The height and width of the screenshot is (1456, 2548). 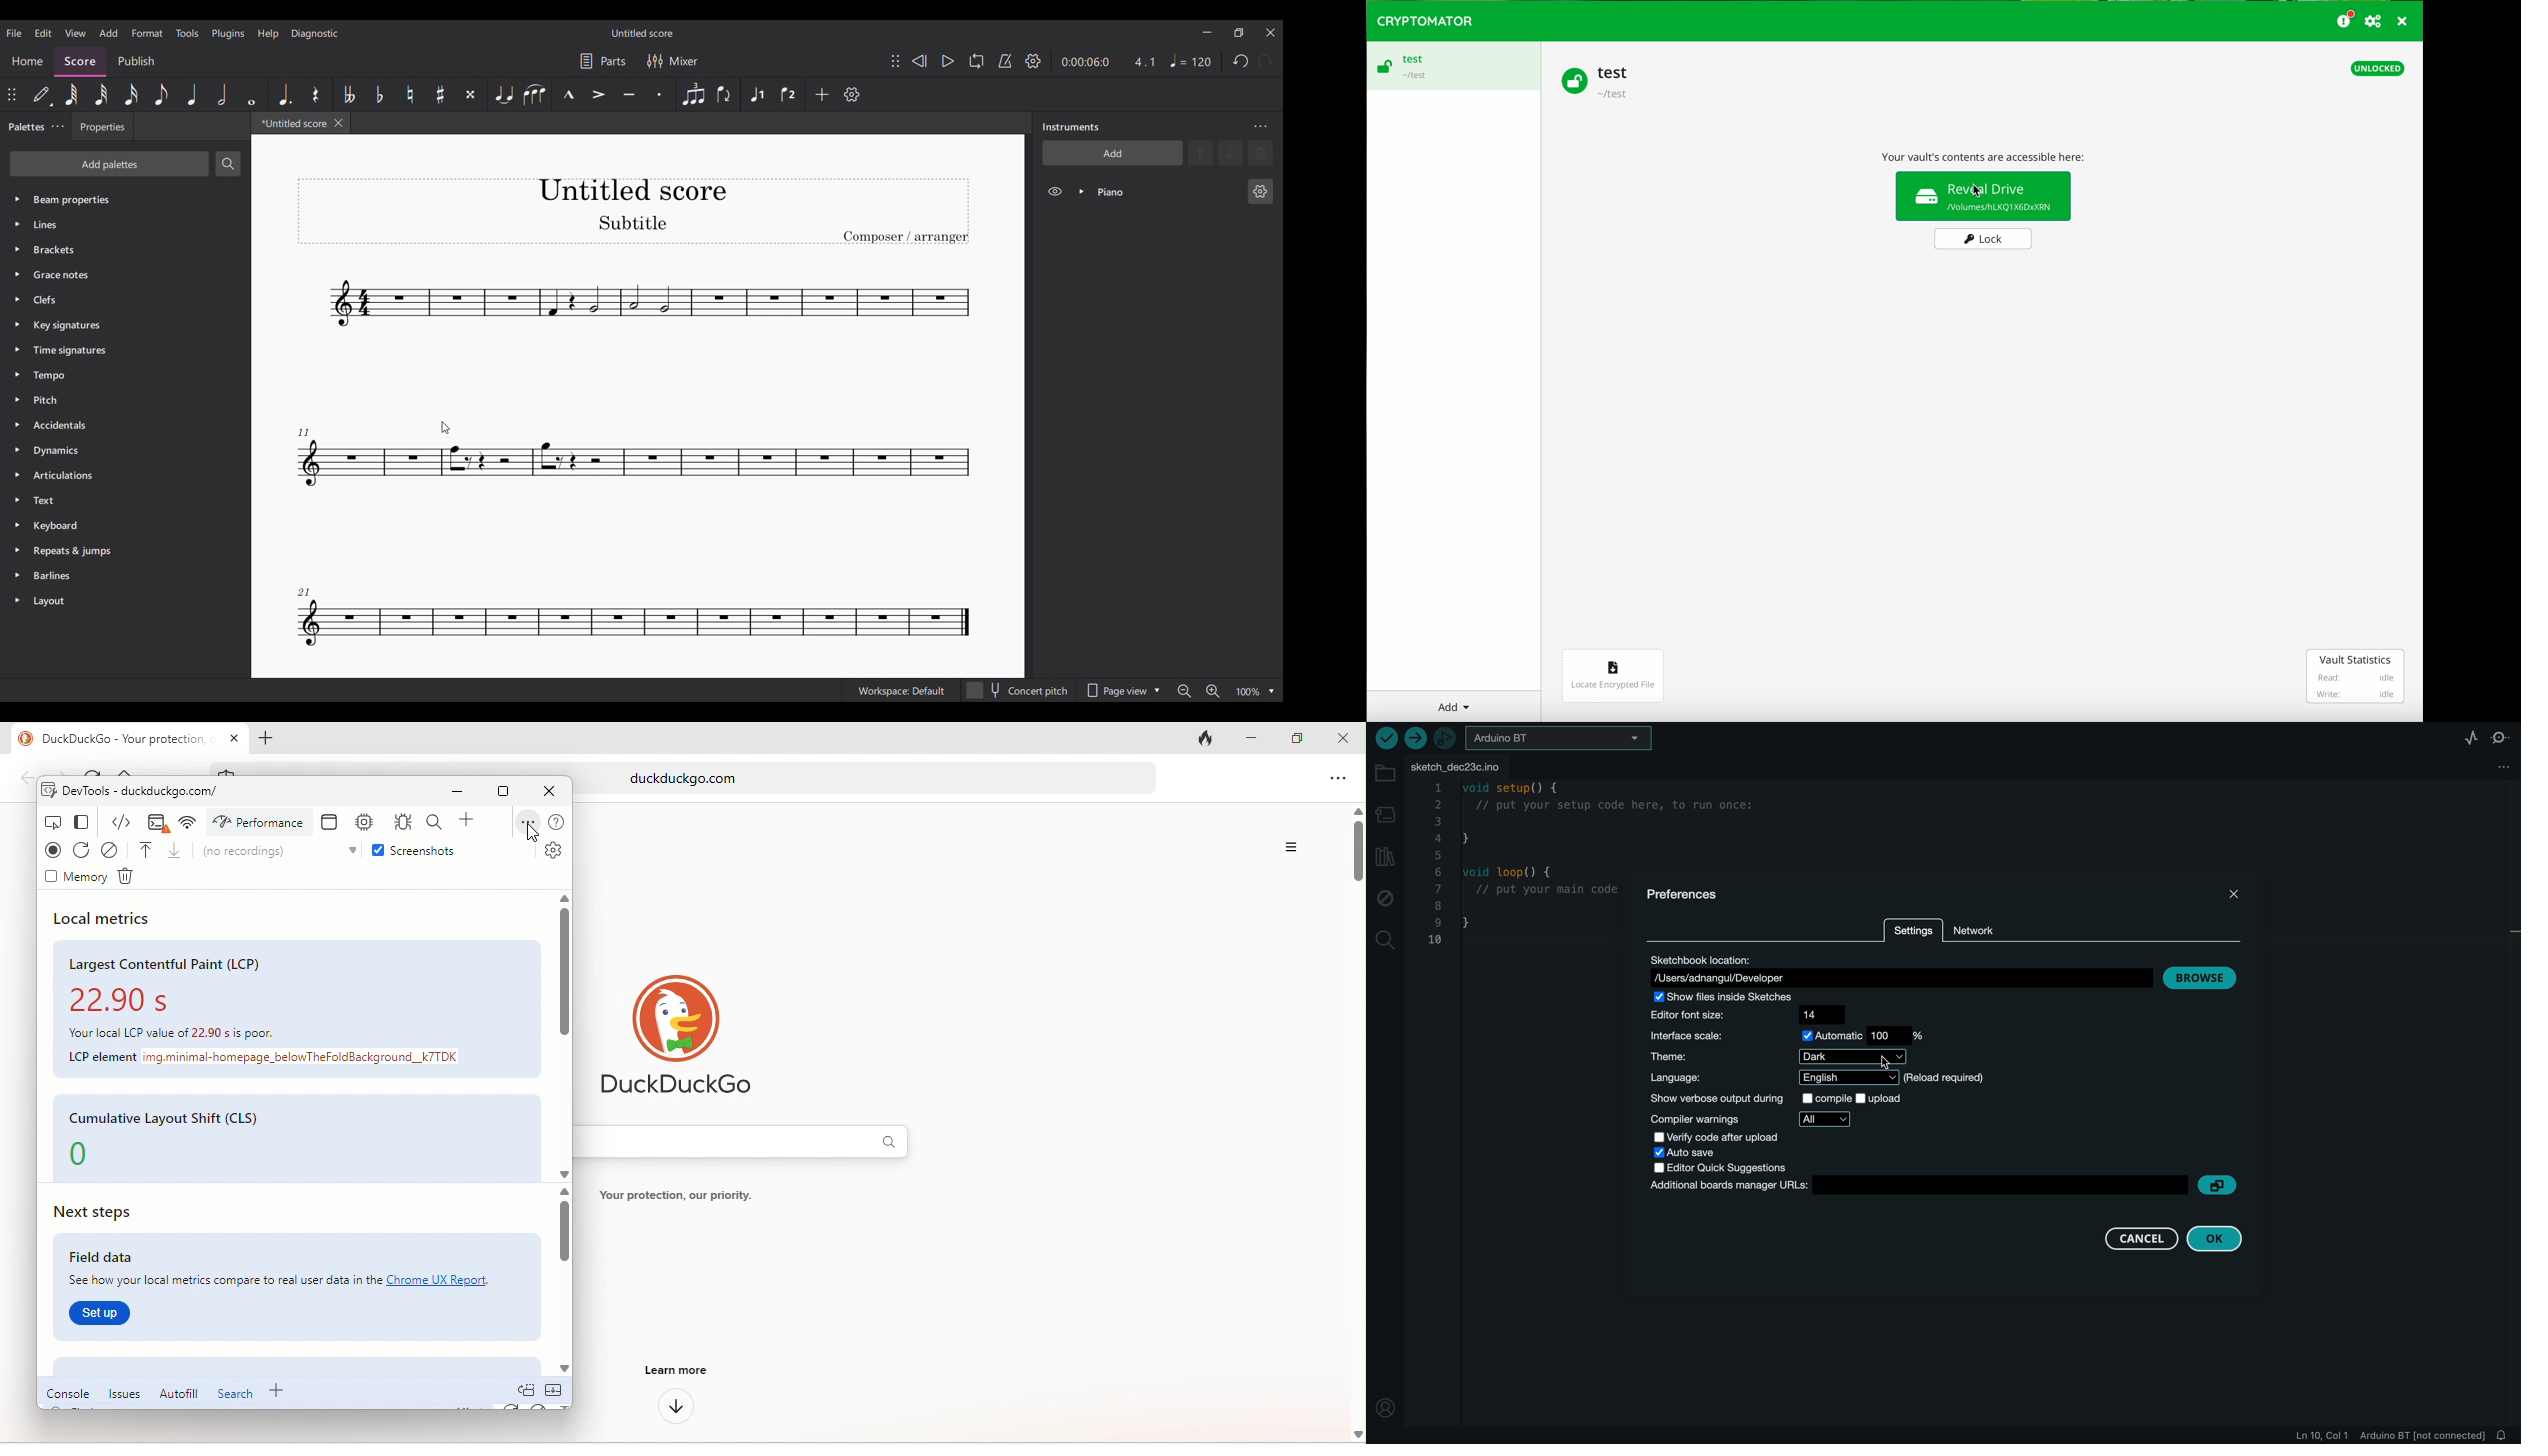 I want to click on Edit menu, so click(x=43, y=33).